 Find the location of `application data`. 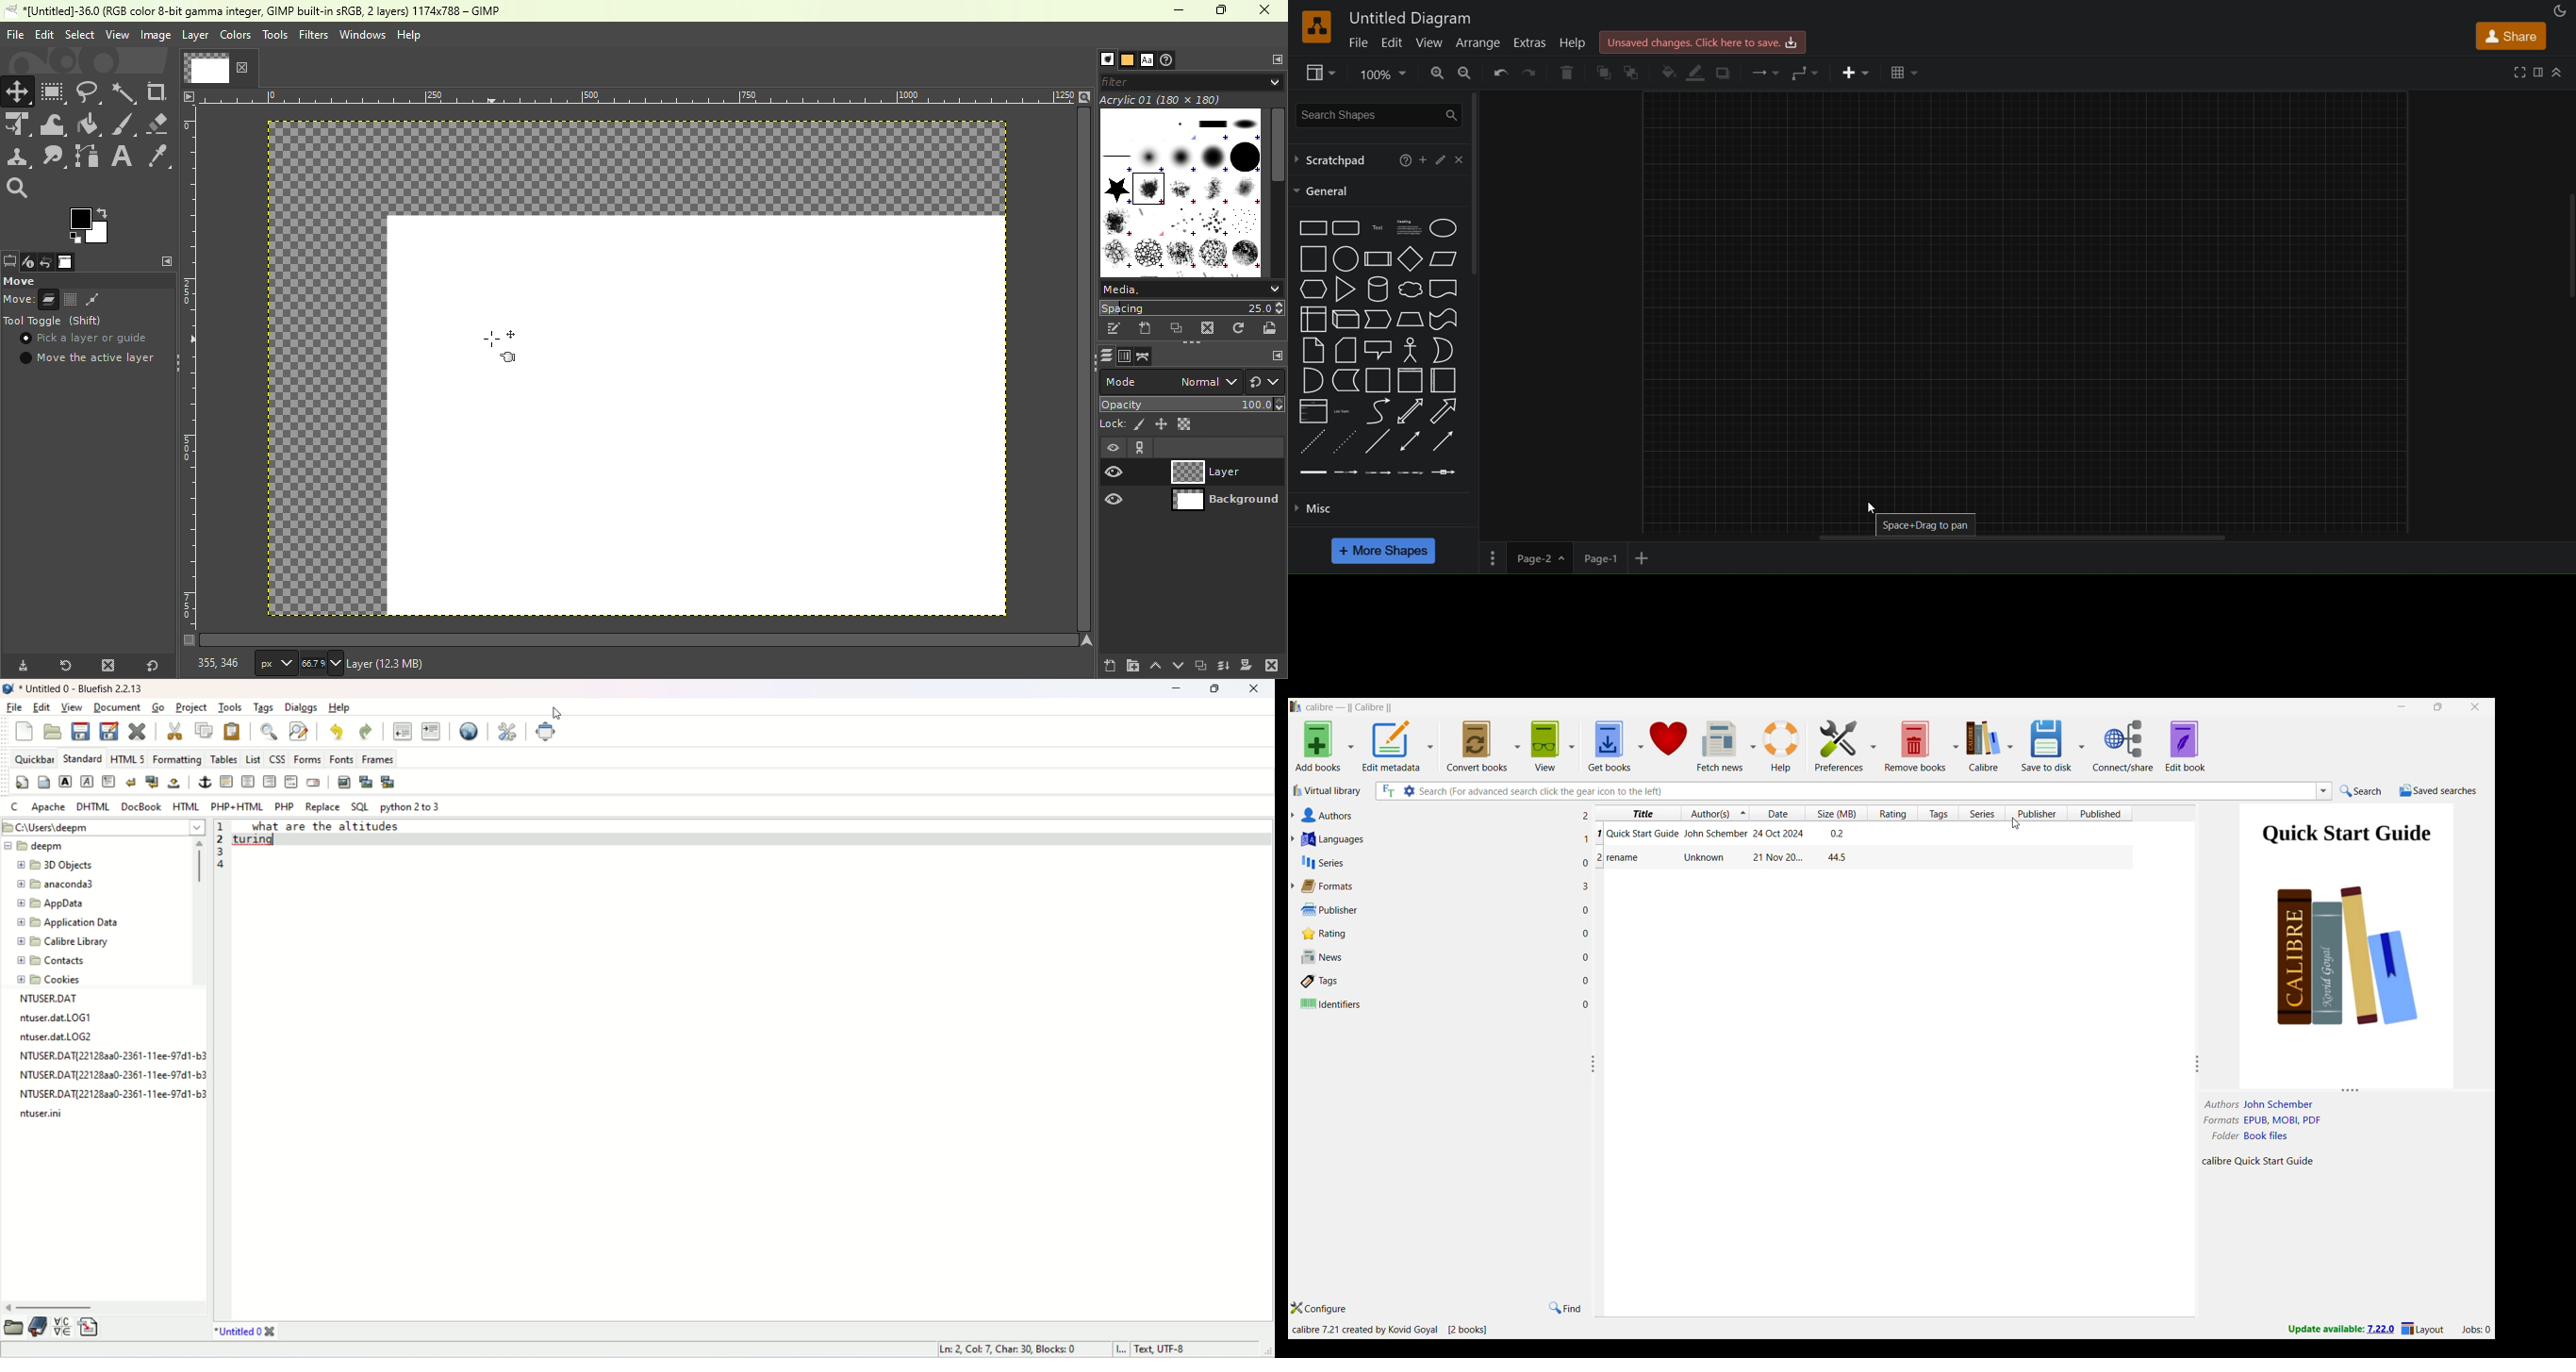

application data is located at coordinates (70, 923).